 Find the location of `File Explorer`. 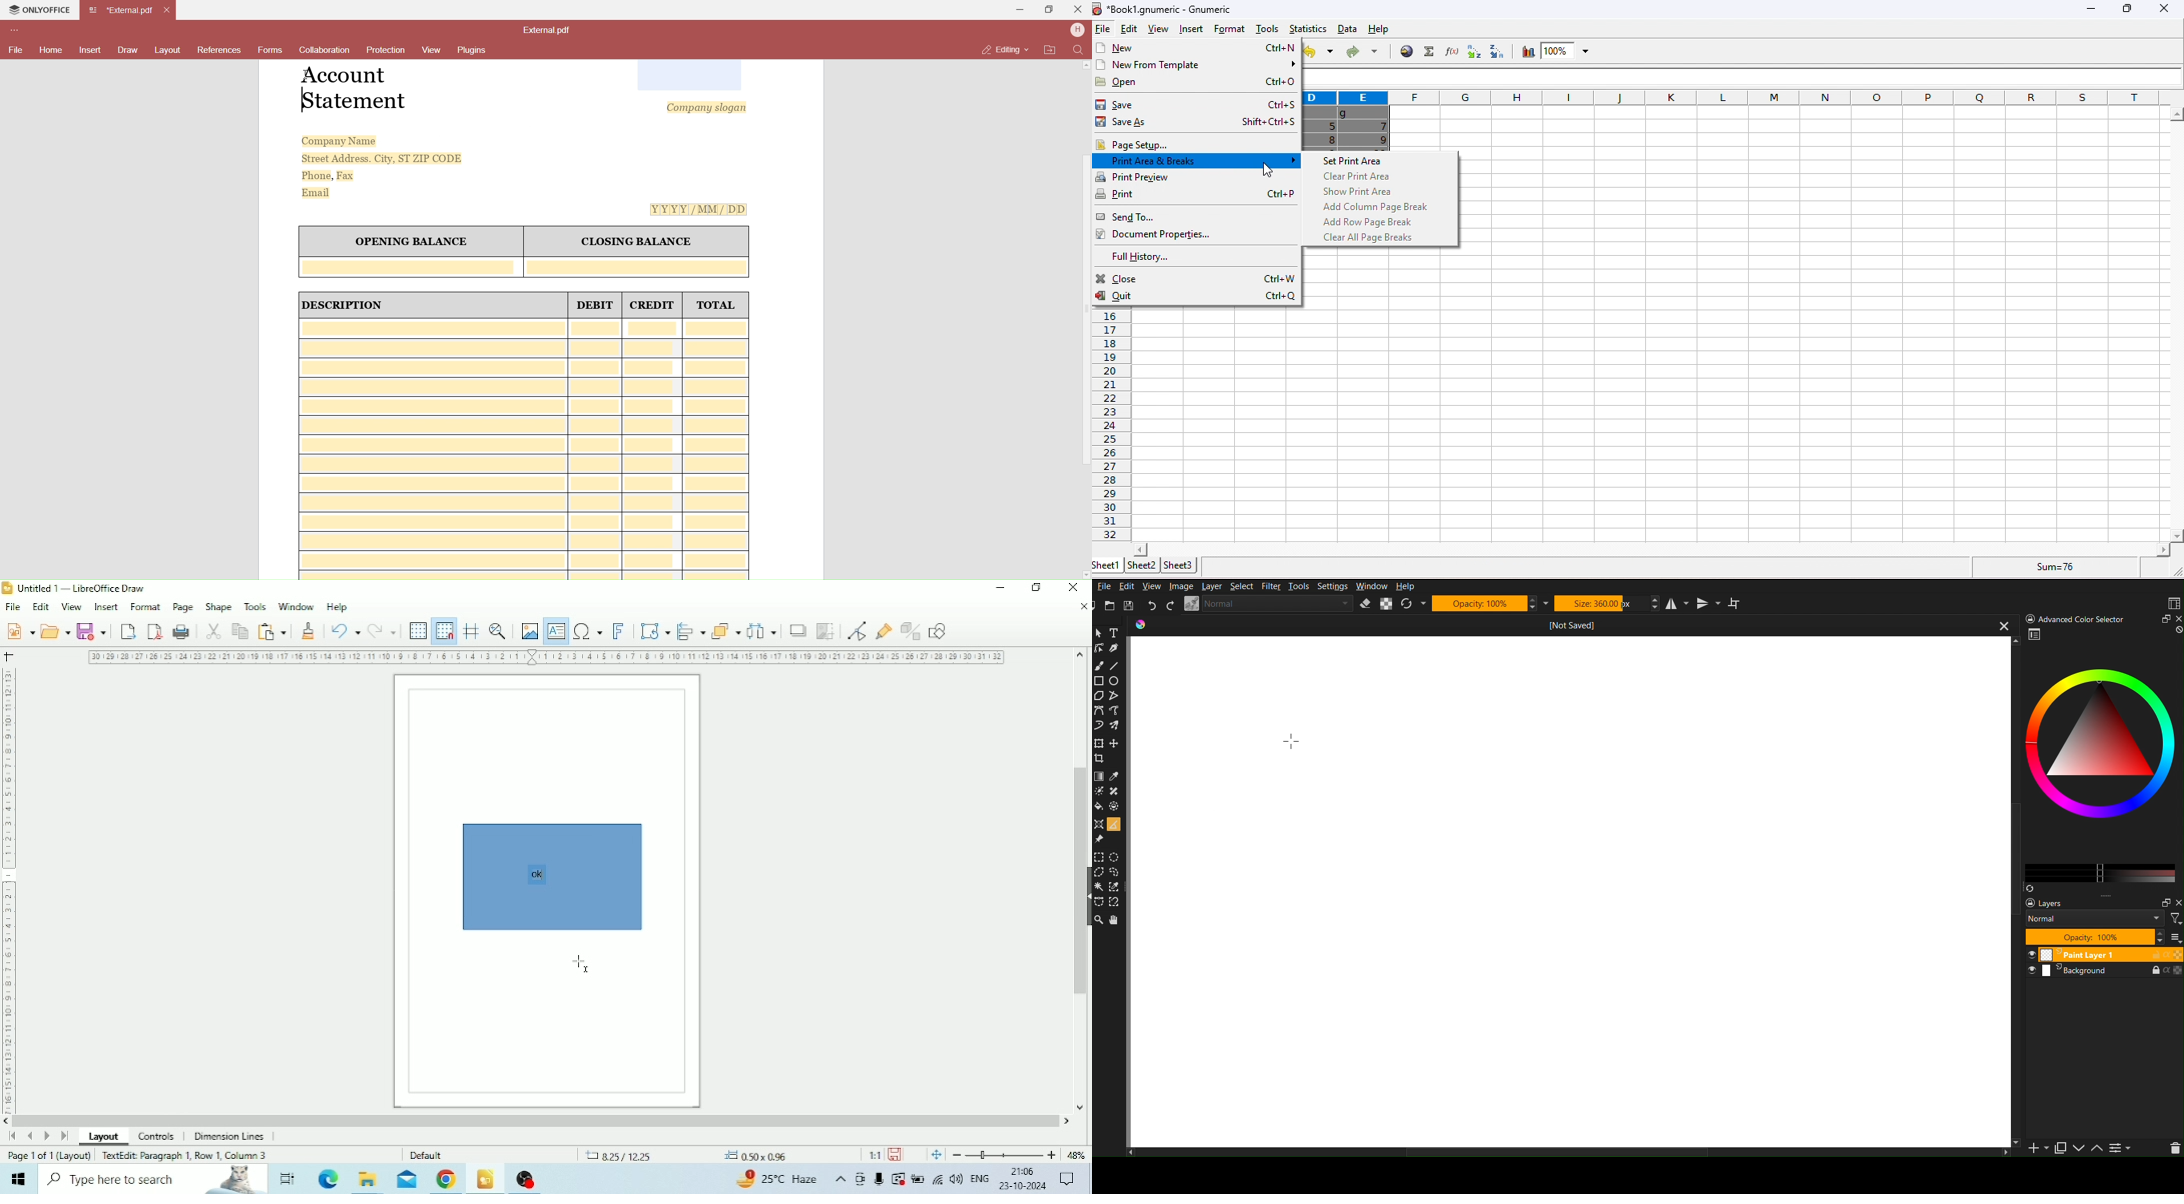

File Explorer is located at coordinates (367, 1180).